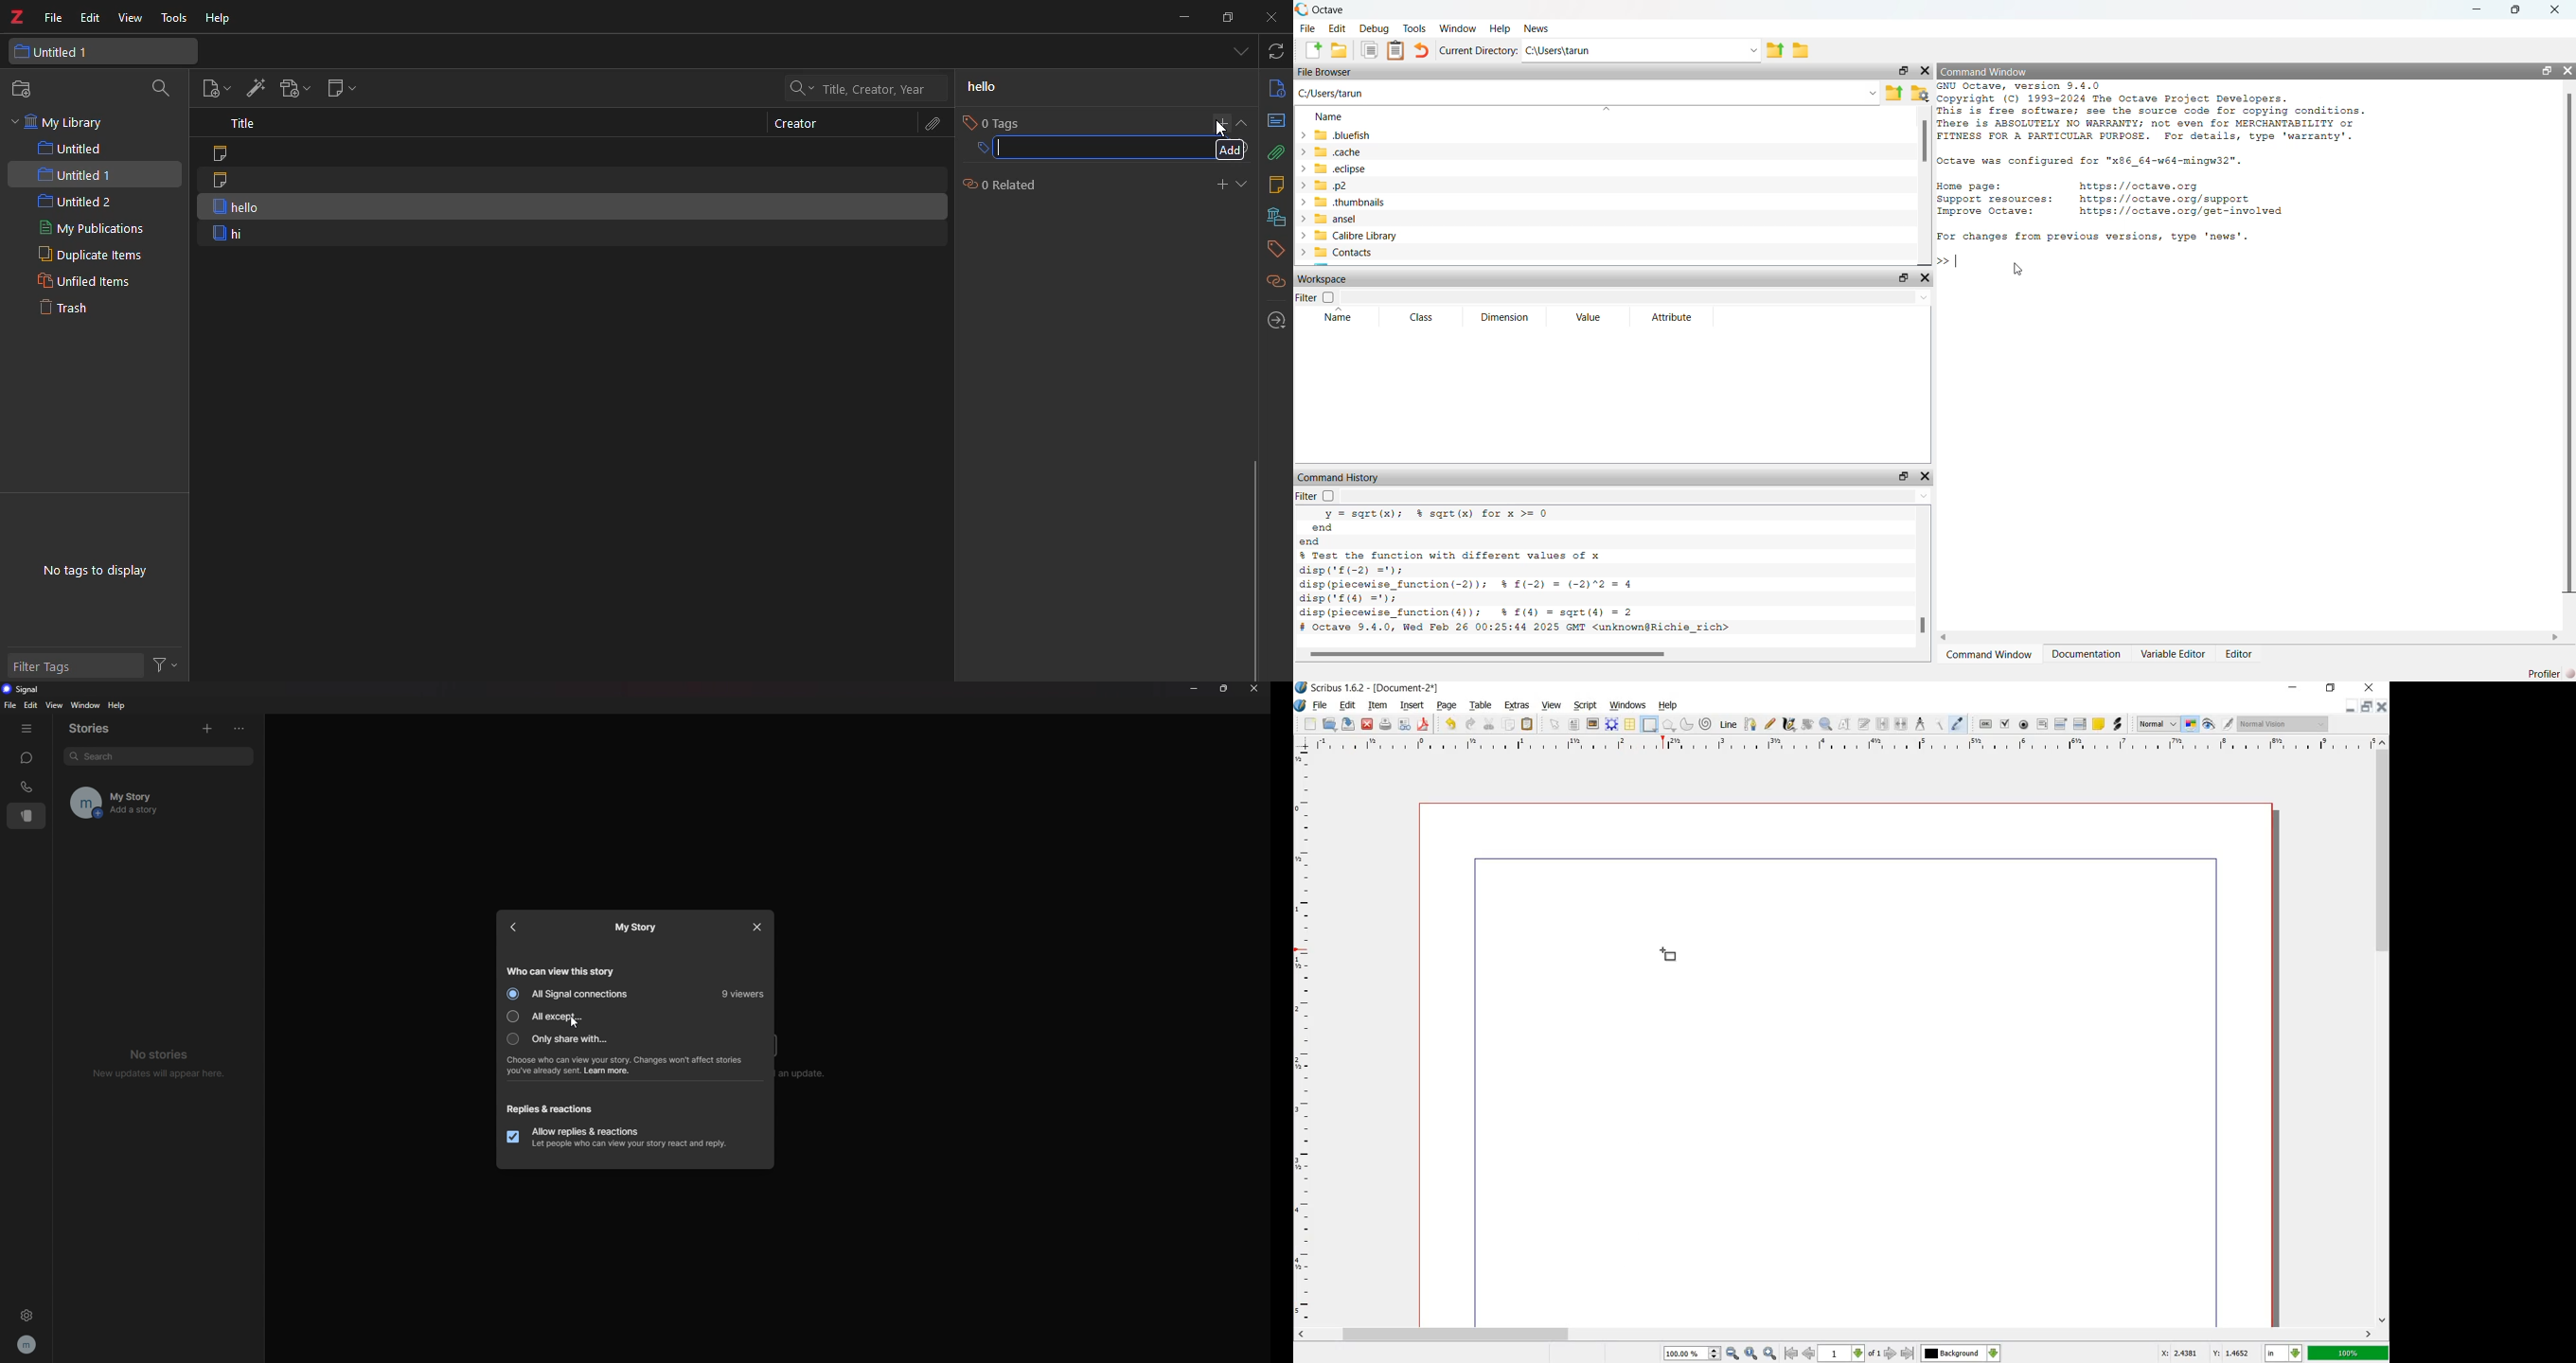 The width and height of the screenshot is (2576, 1372). I want to click on unfiled items, so click(83, 281).